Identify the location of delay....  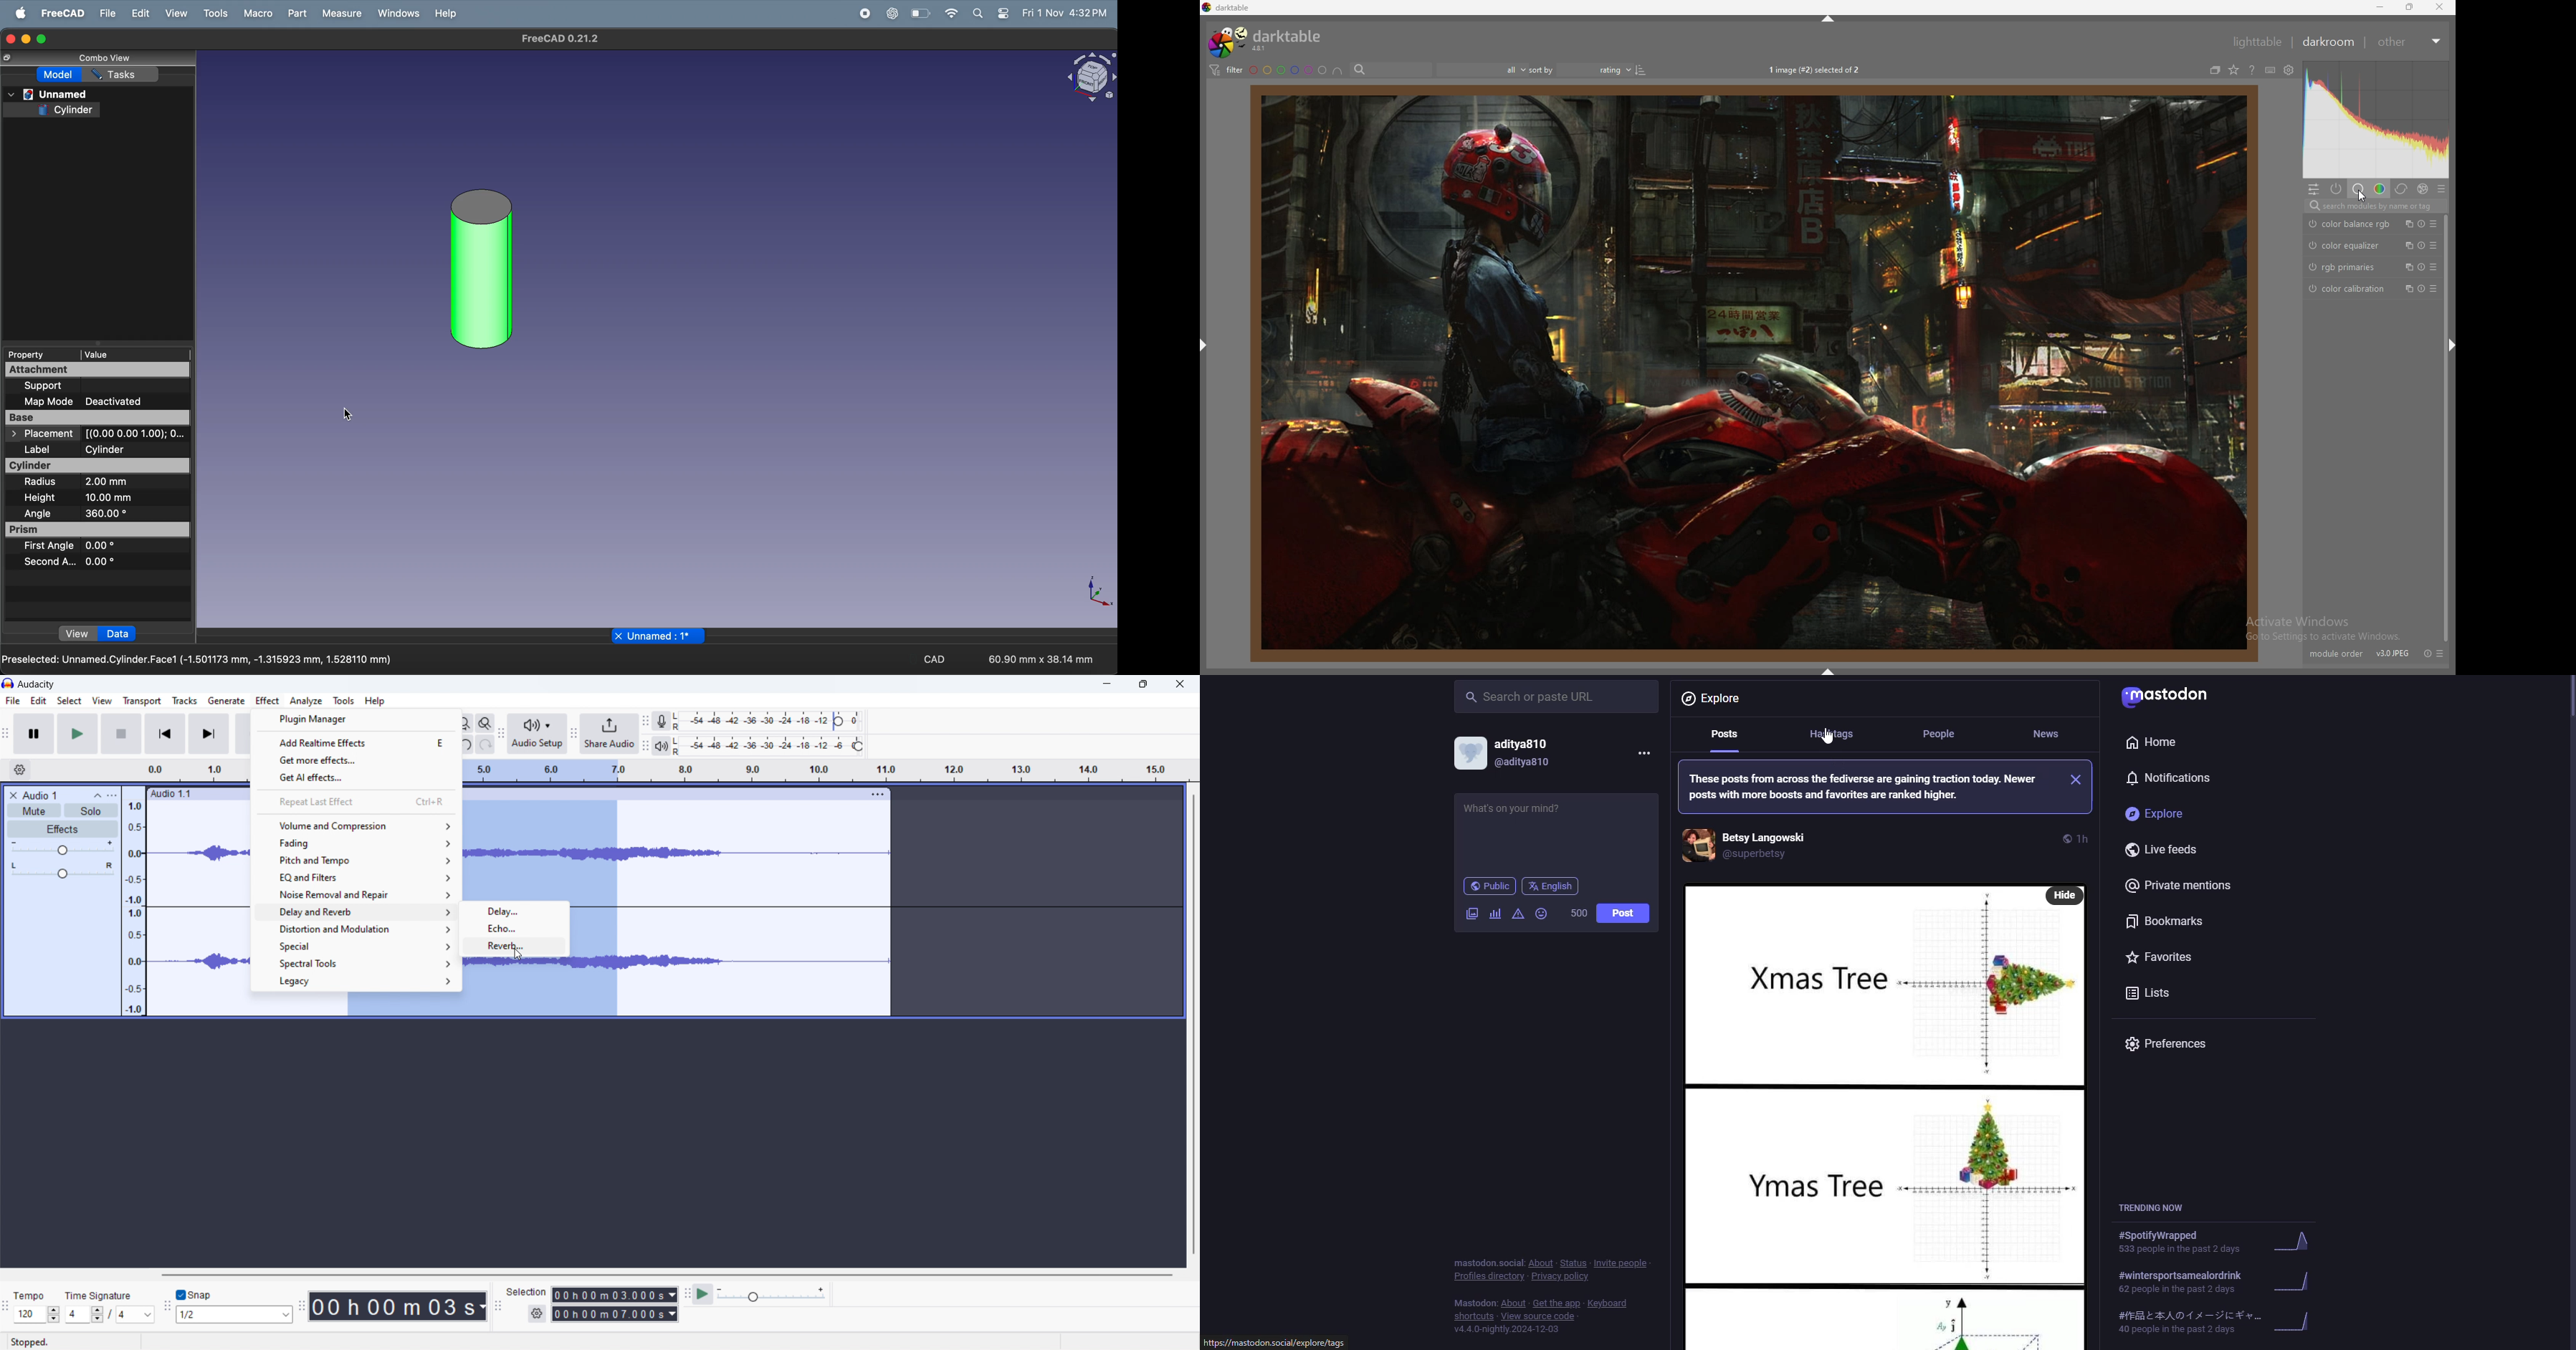
(516, 910).